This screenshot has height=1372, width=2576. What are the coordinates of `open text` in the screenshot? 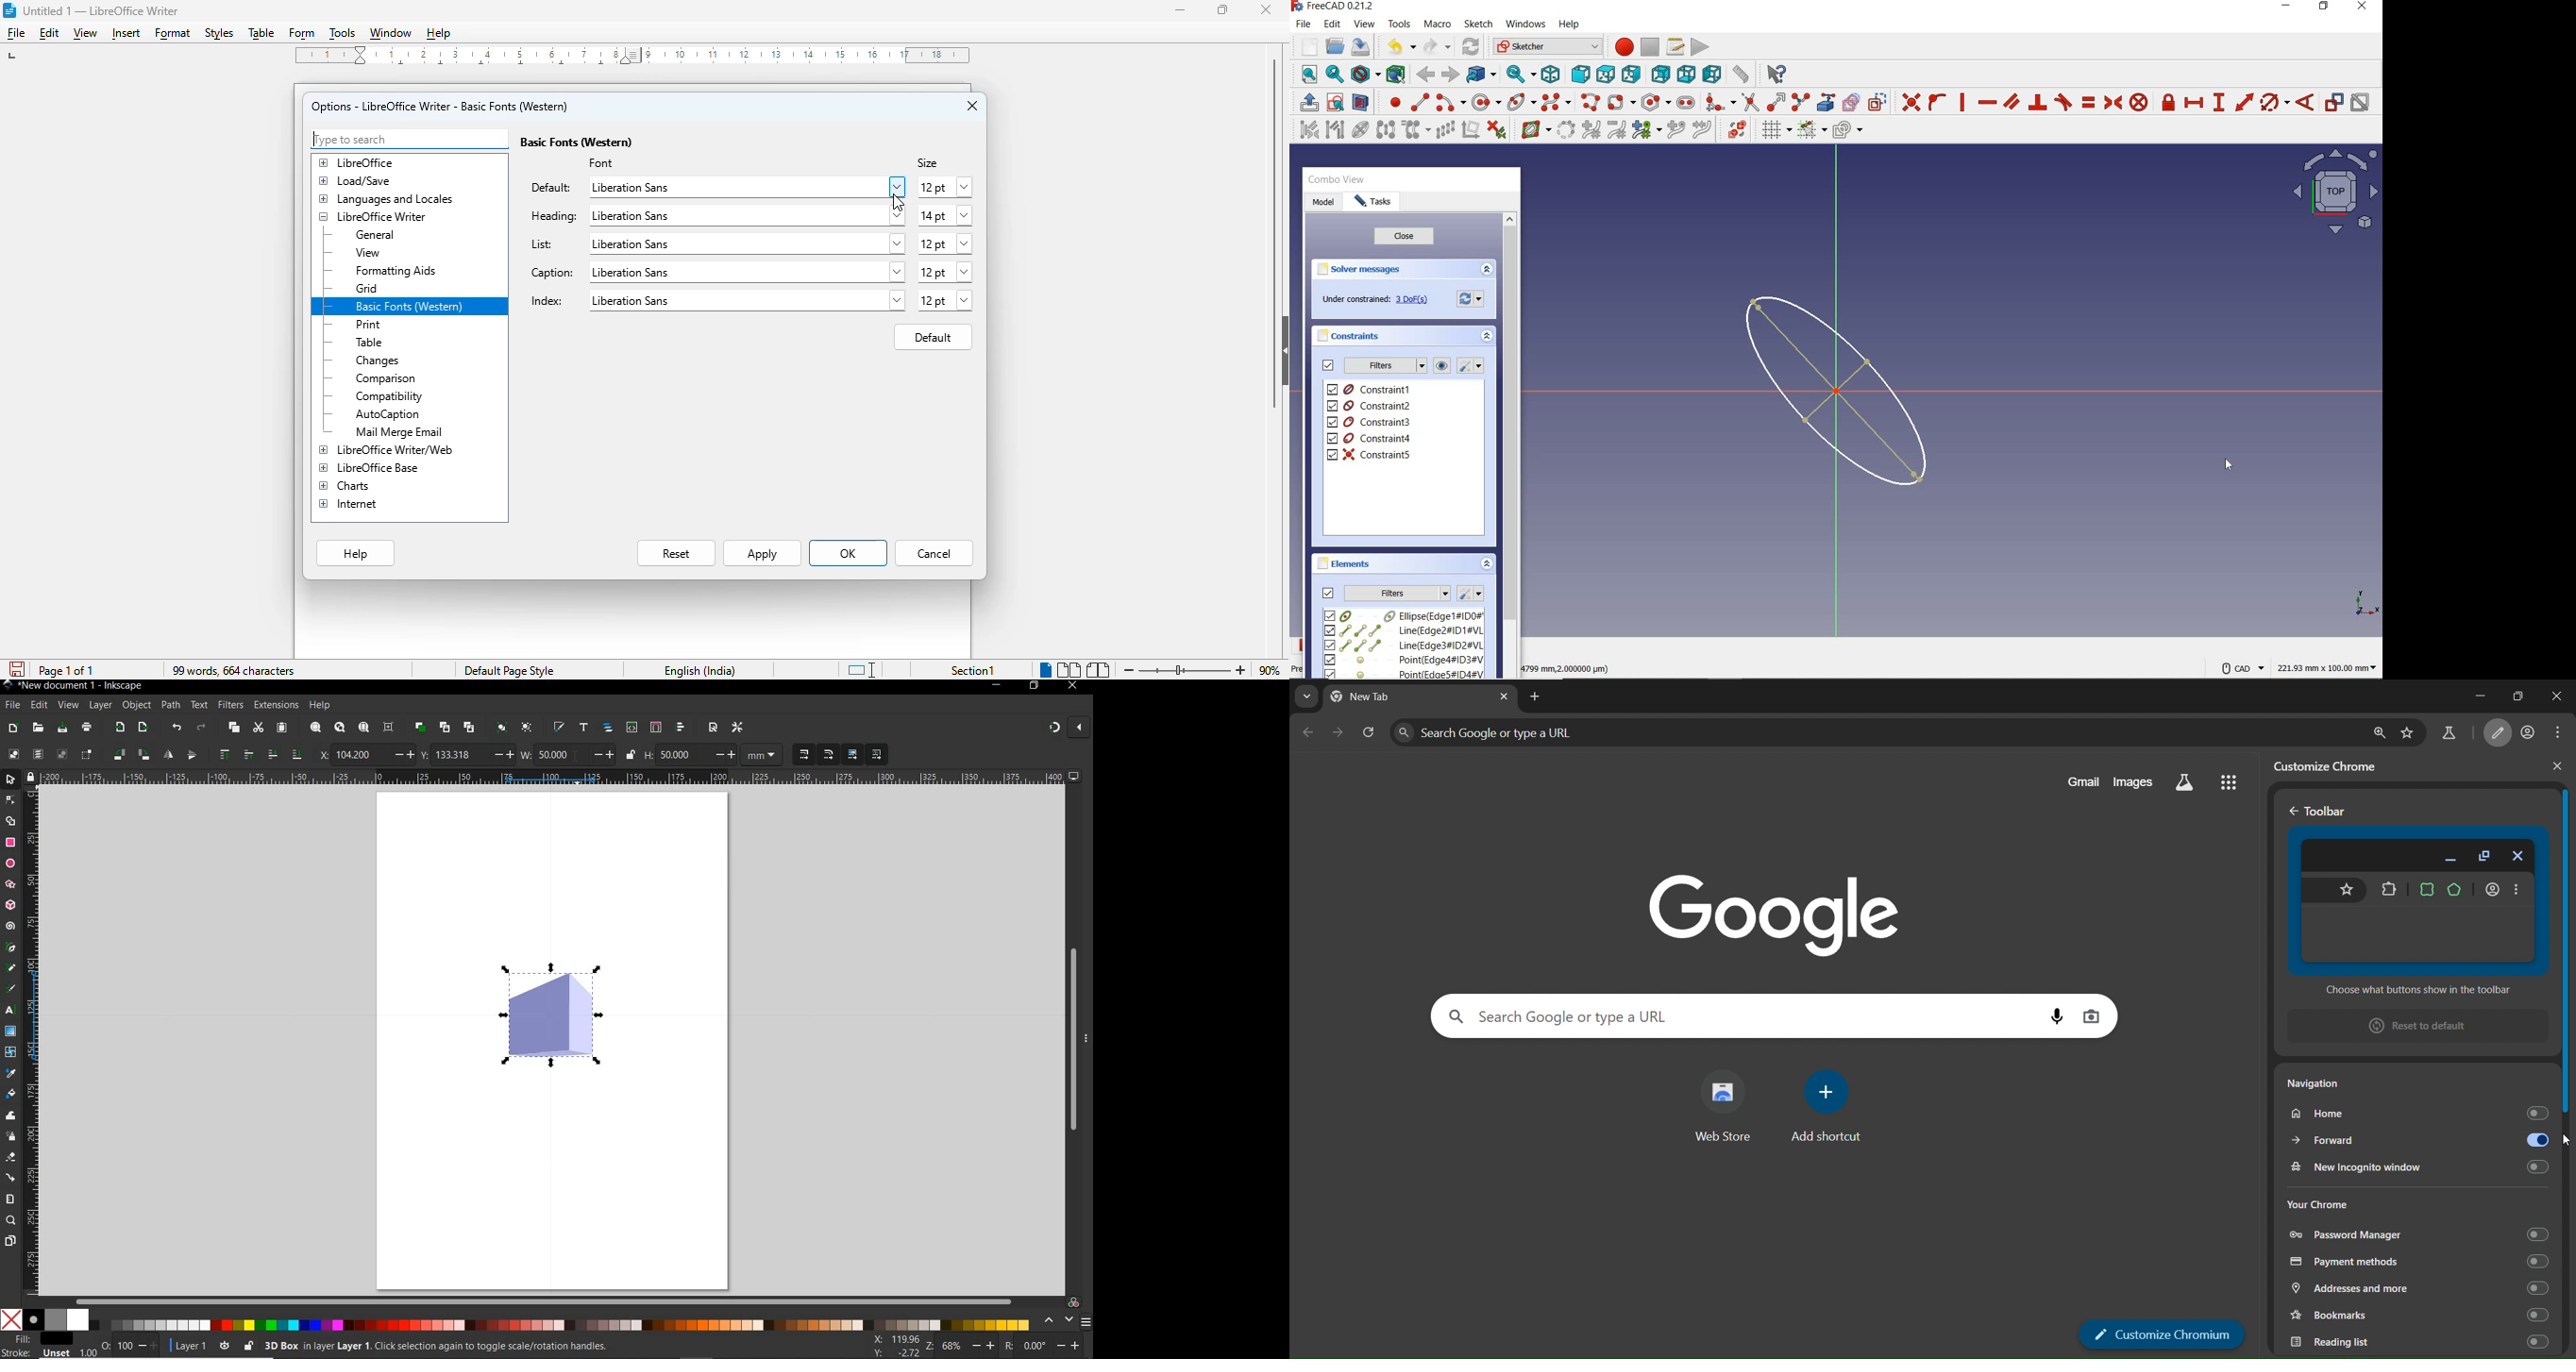 It's located at (583, 728).